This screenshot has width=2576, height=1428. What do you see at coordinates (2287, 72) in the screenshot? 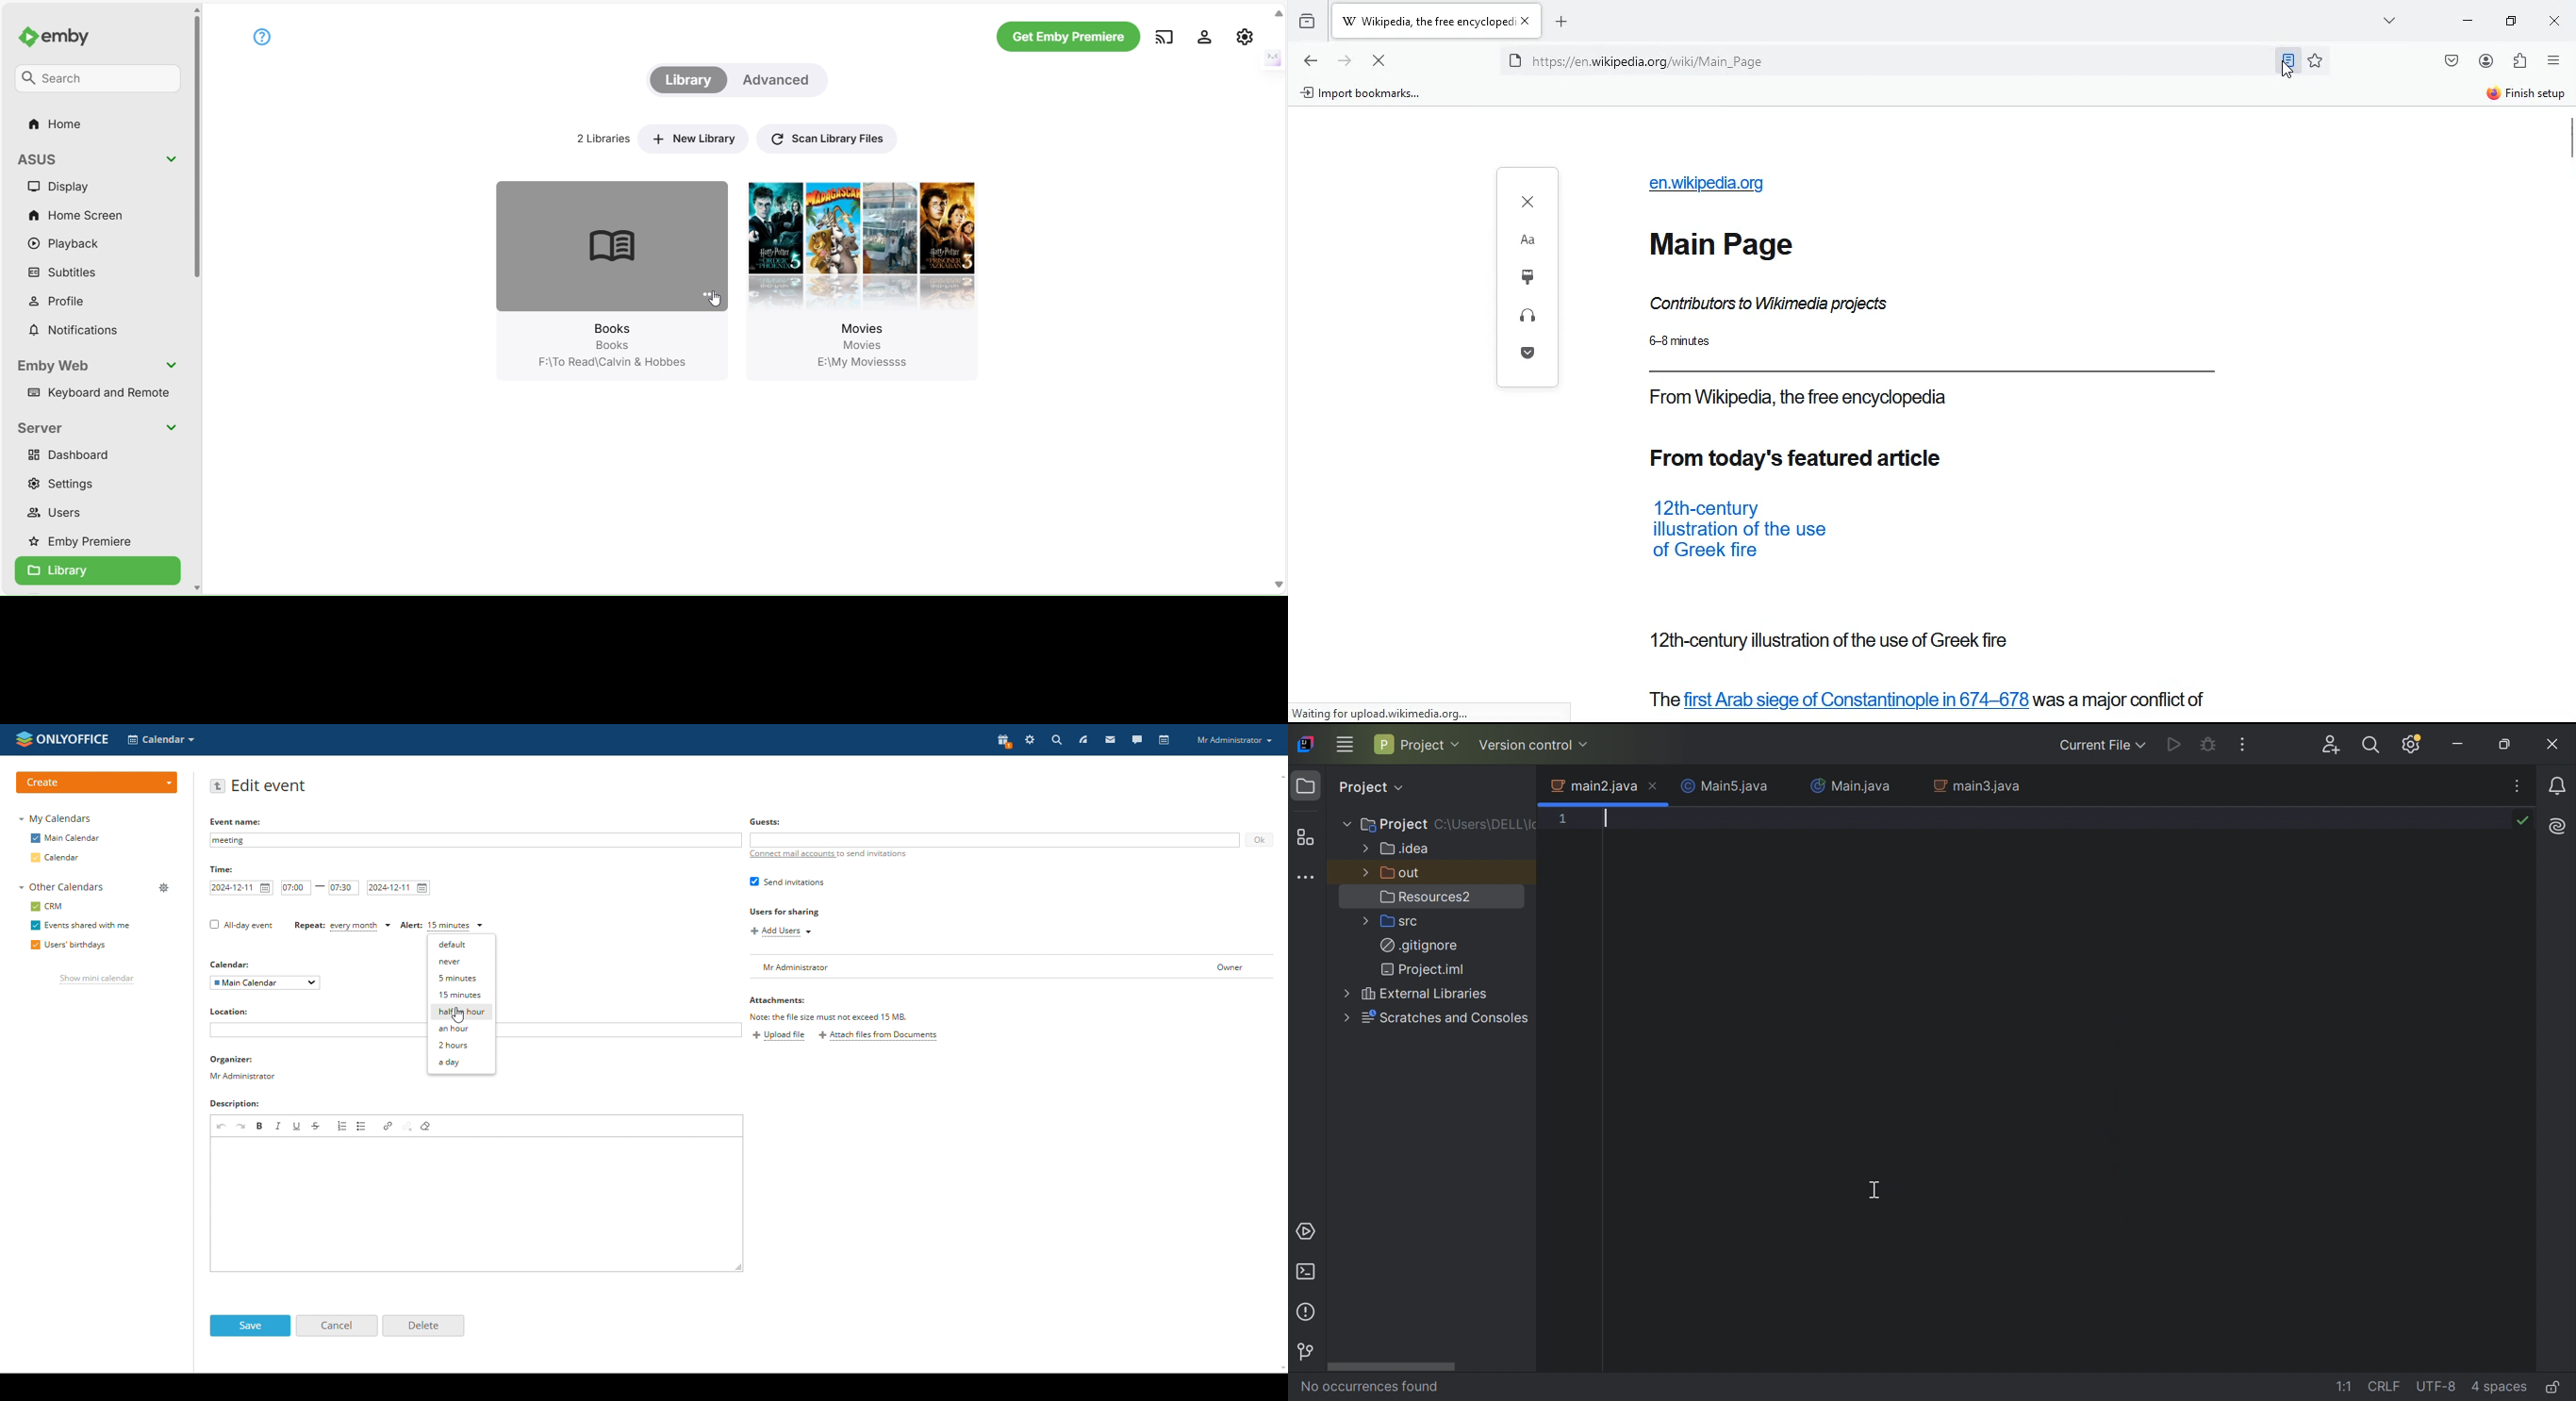
I see `cursor` at bounding box center [2287, 72].